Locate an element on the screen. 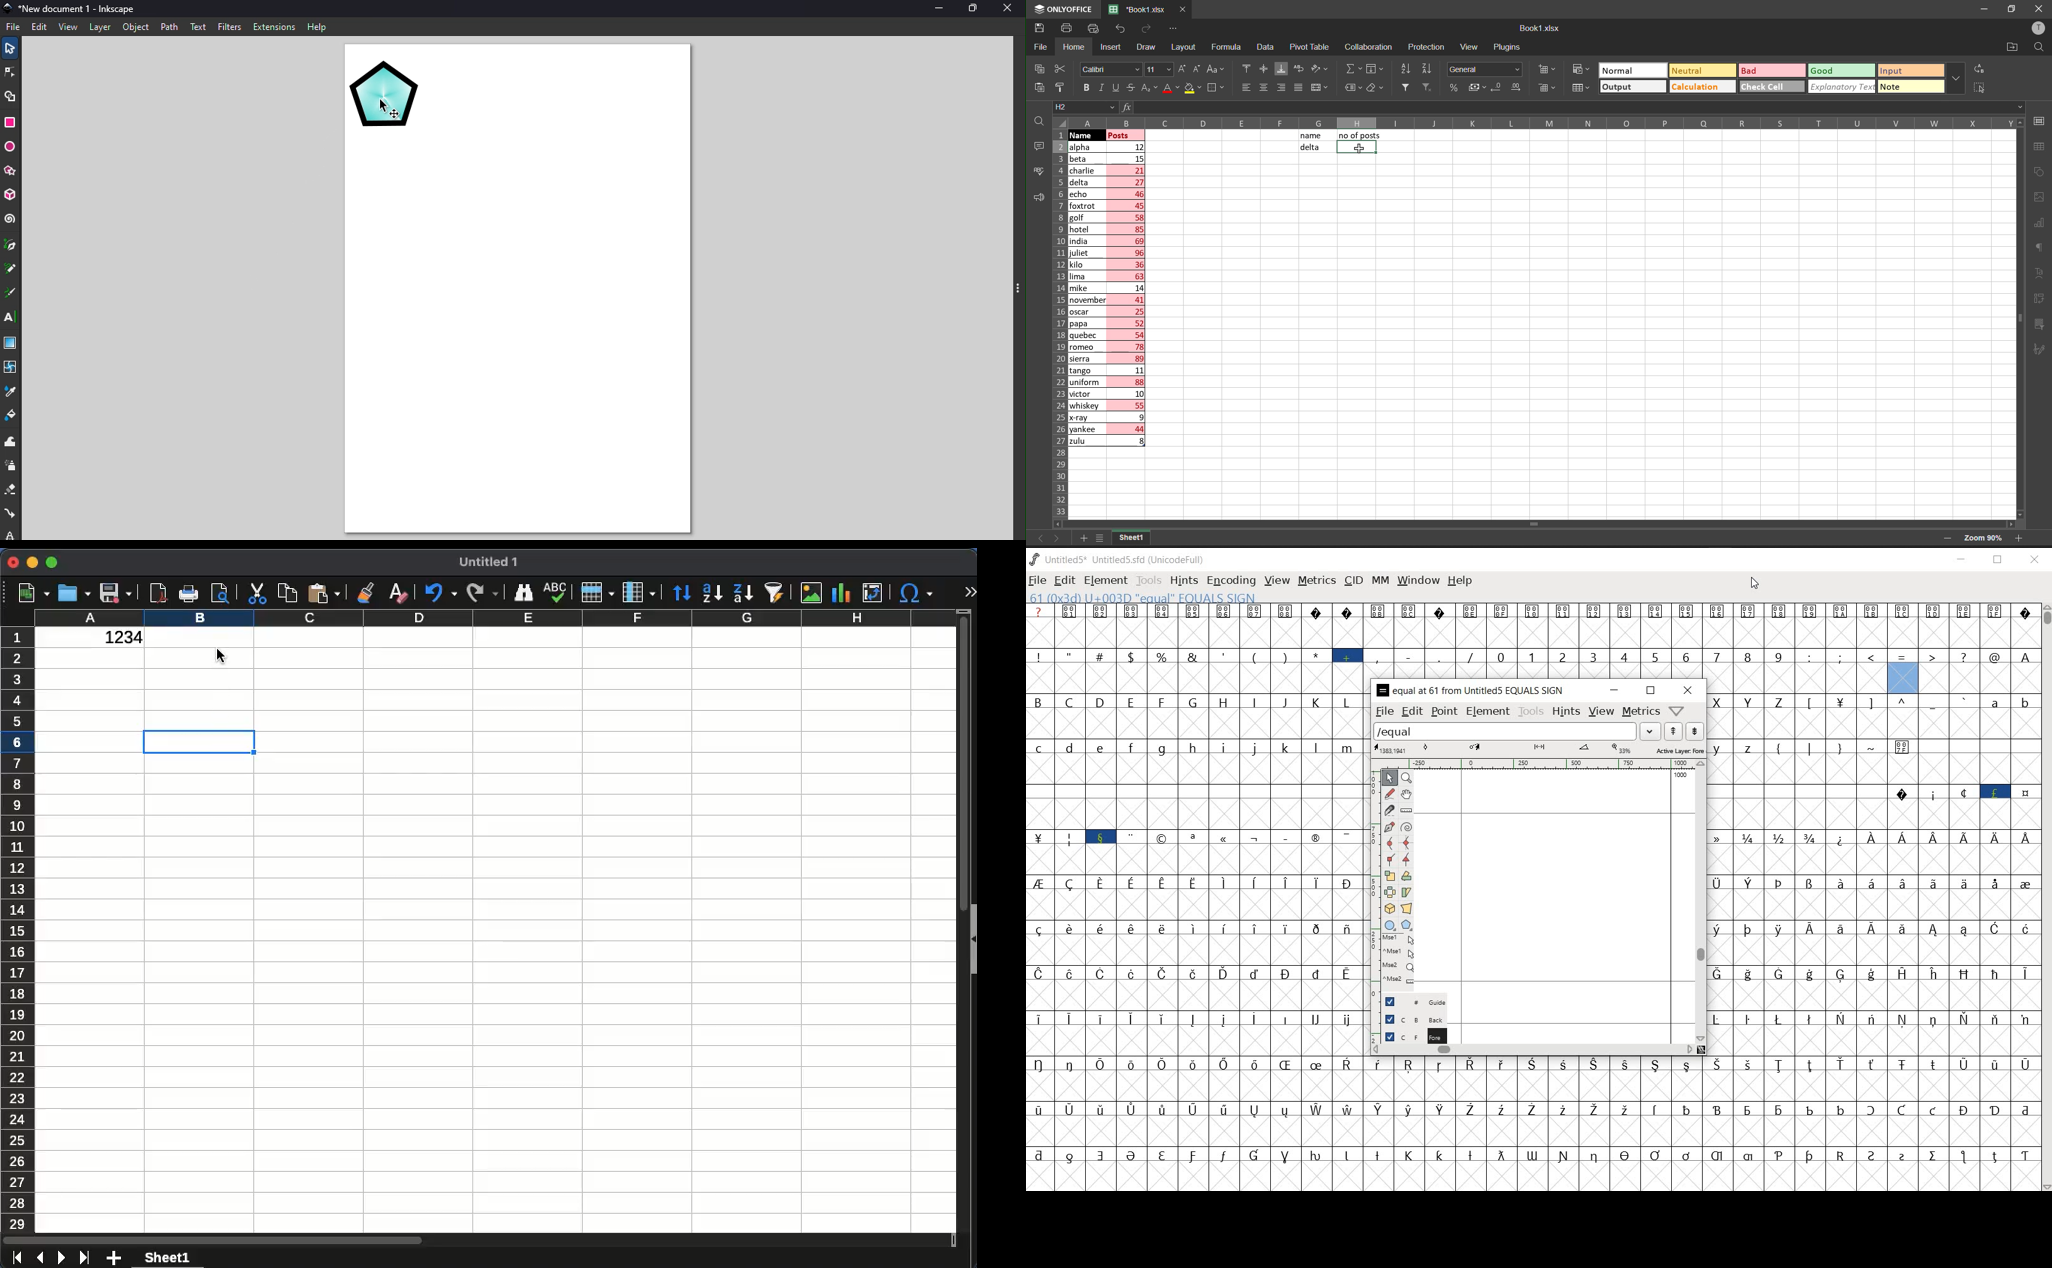 The width and height of the screenshot is (2072, 1288). print is located at coordinates (1067, 29).